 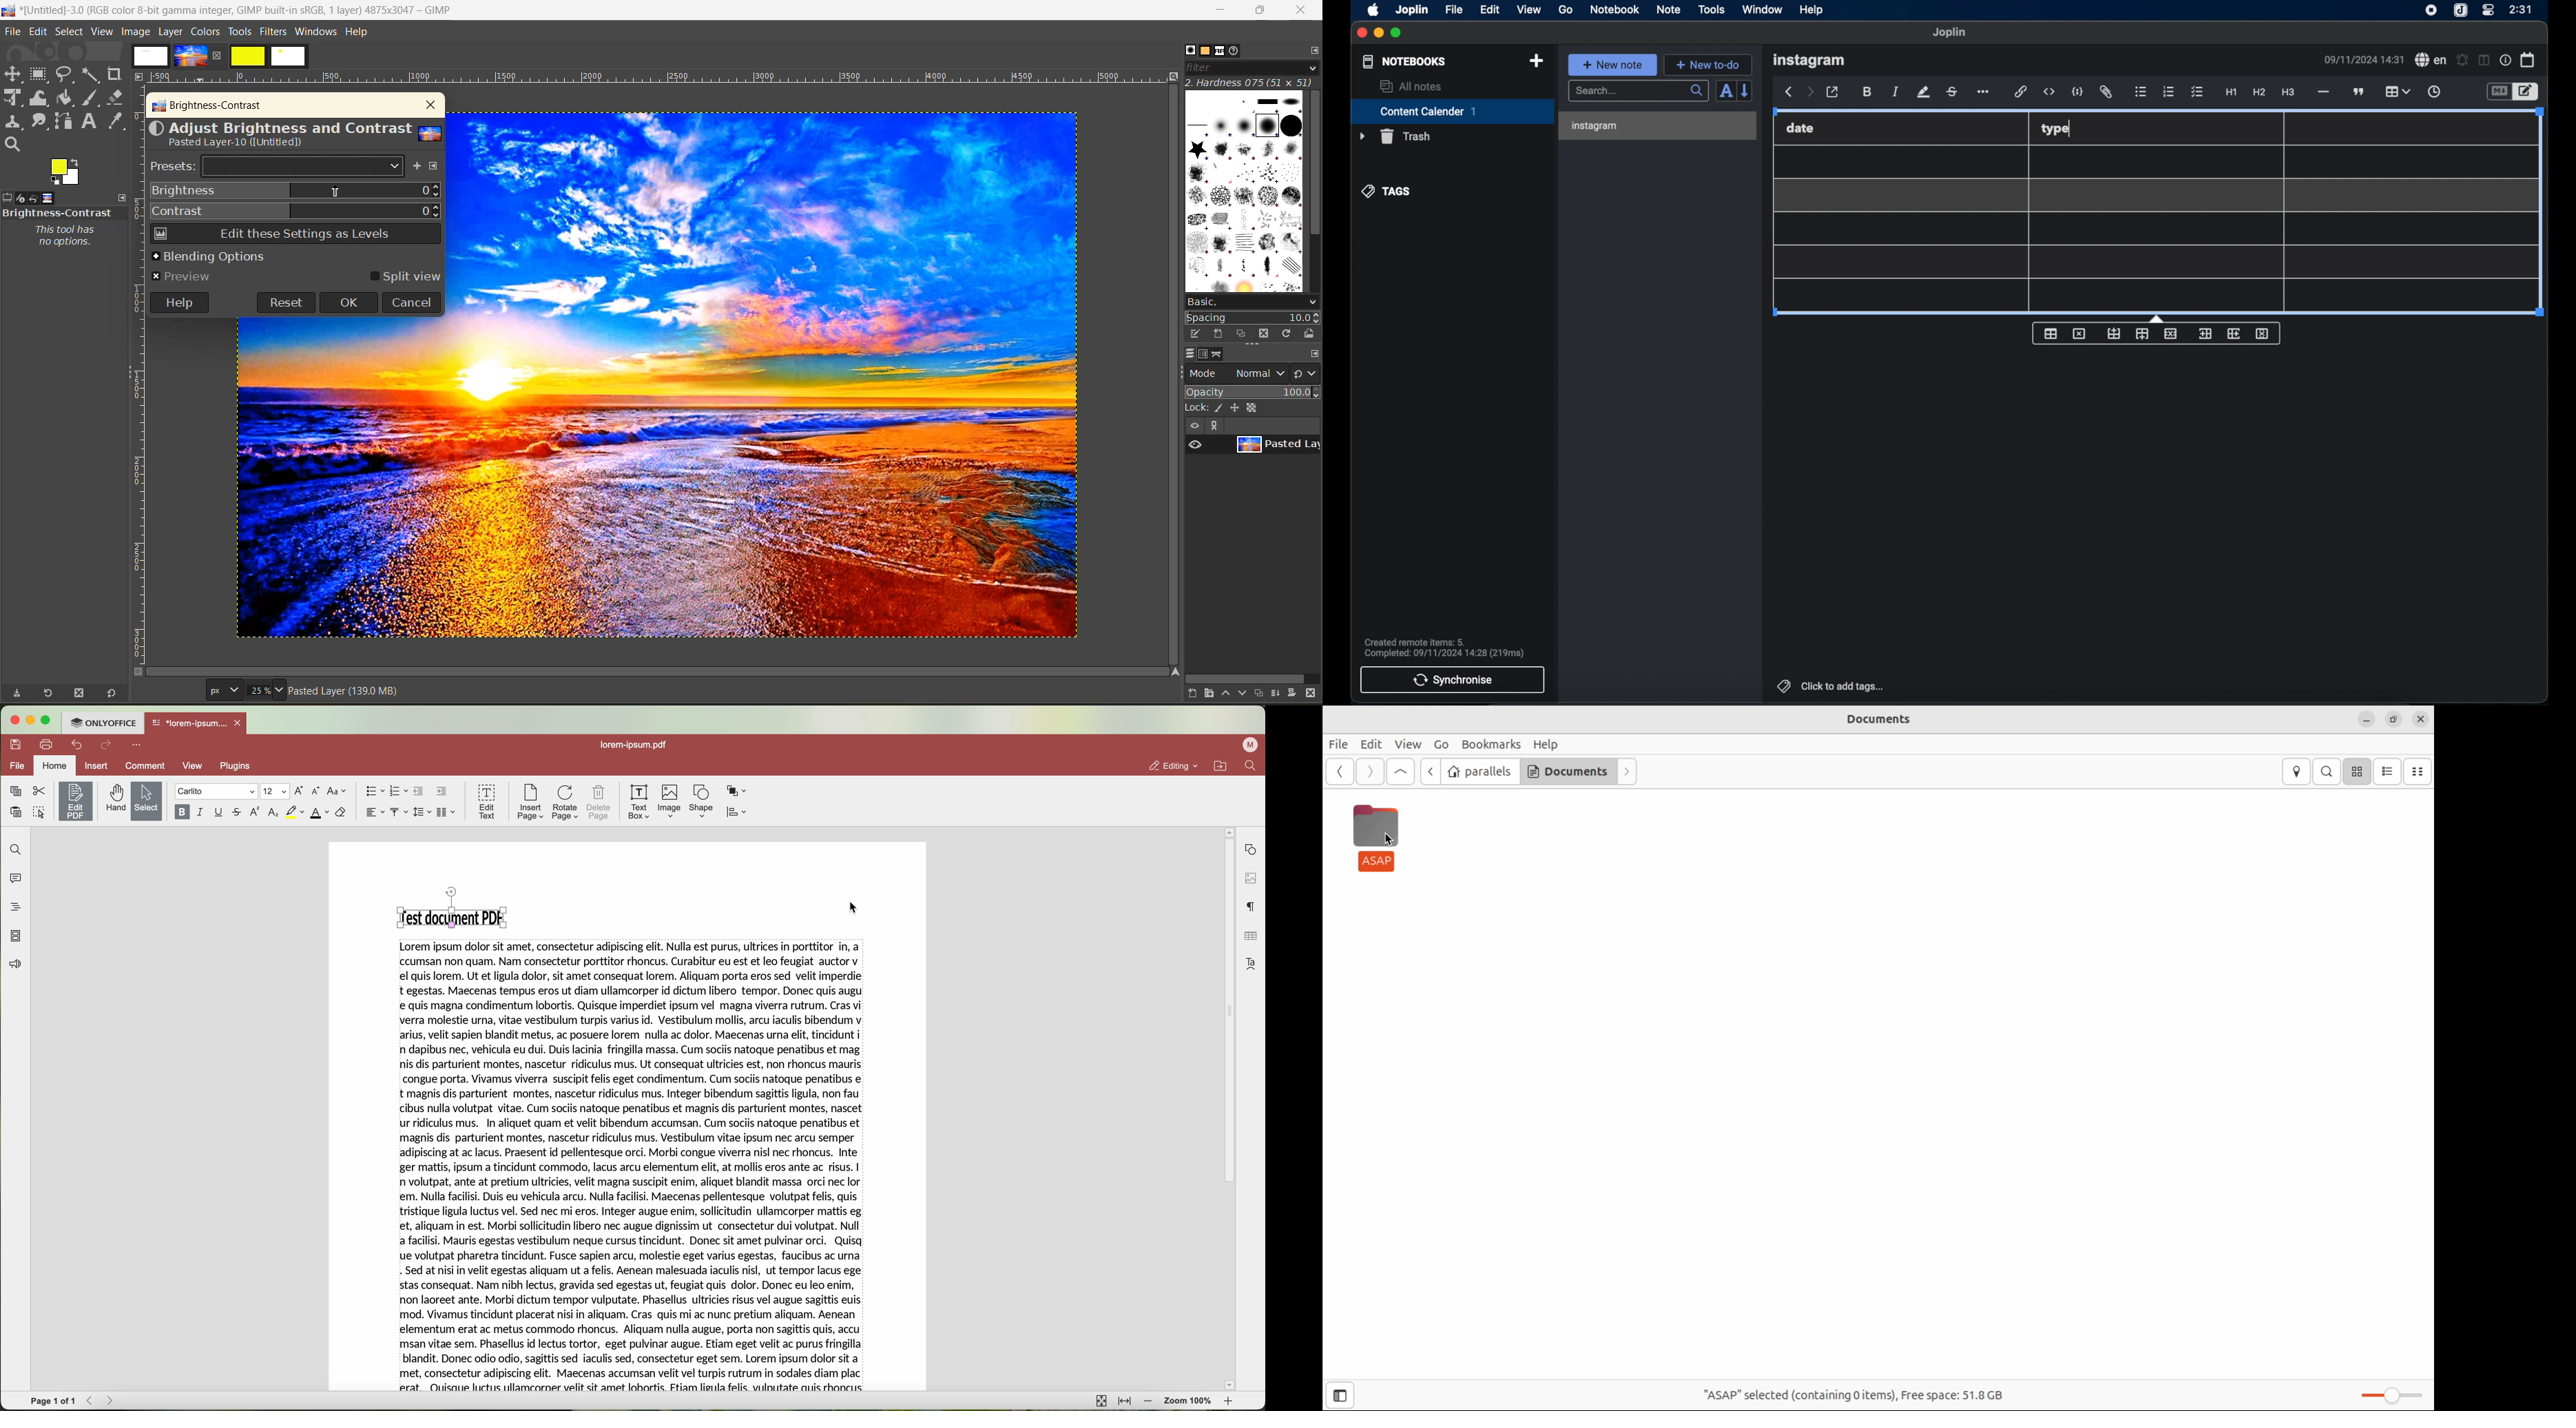 I want to click on insert column after, so click(x=2233, y=334).